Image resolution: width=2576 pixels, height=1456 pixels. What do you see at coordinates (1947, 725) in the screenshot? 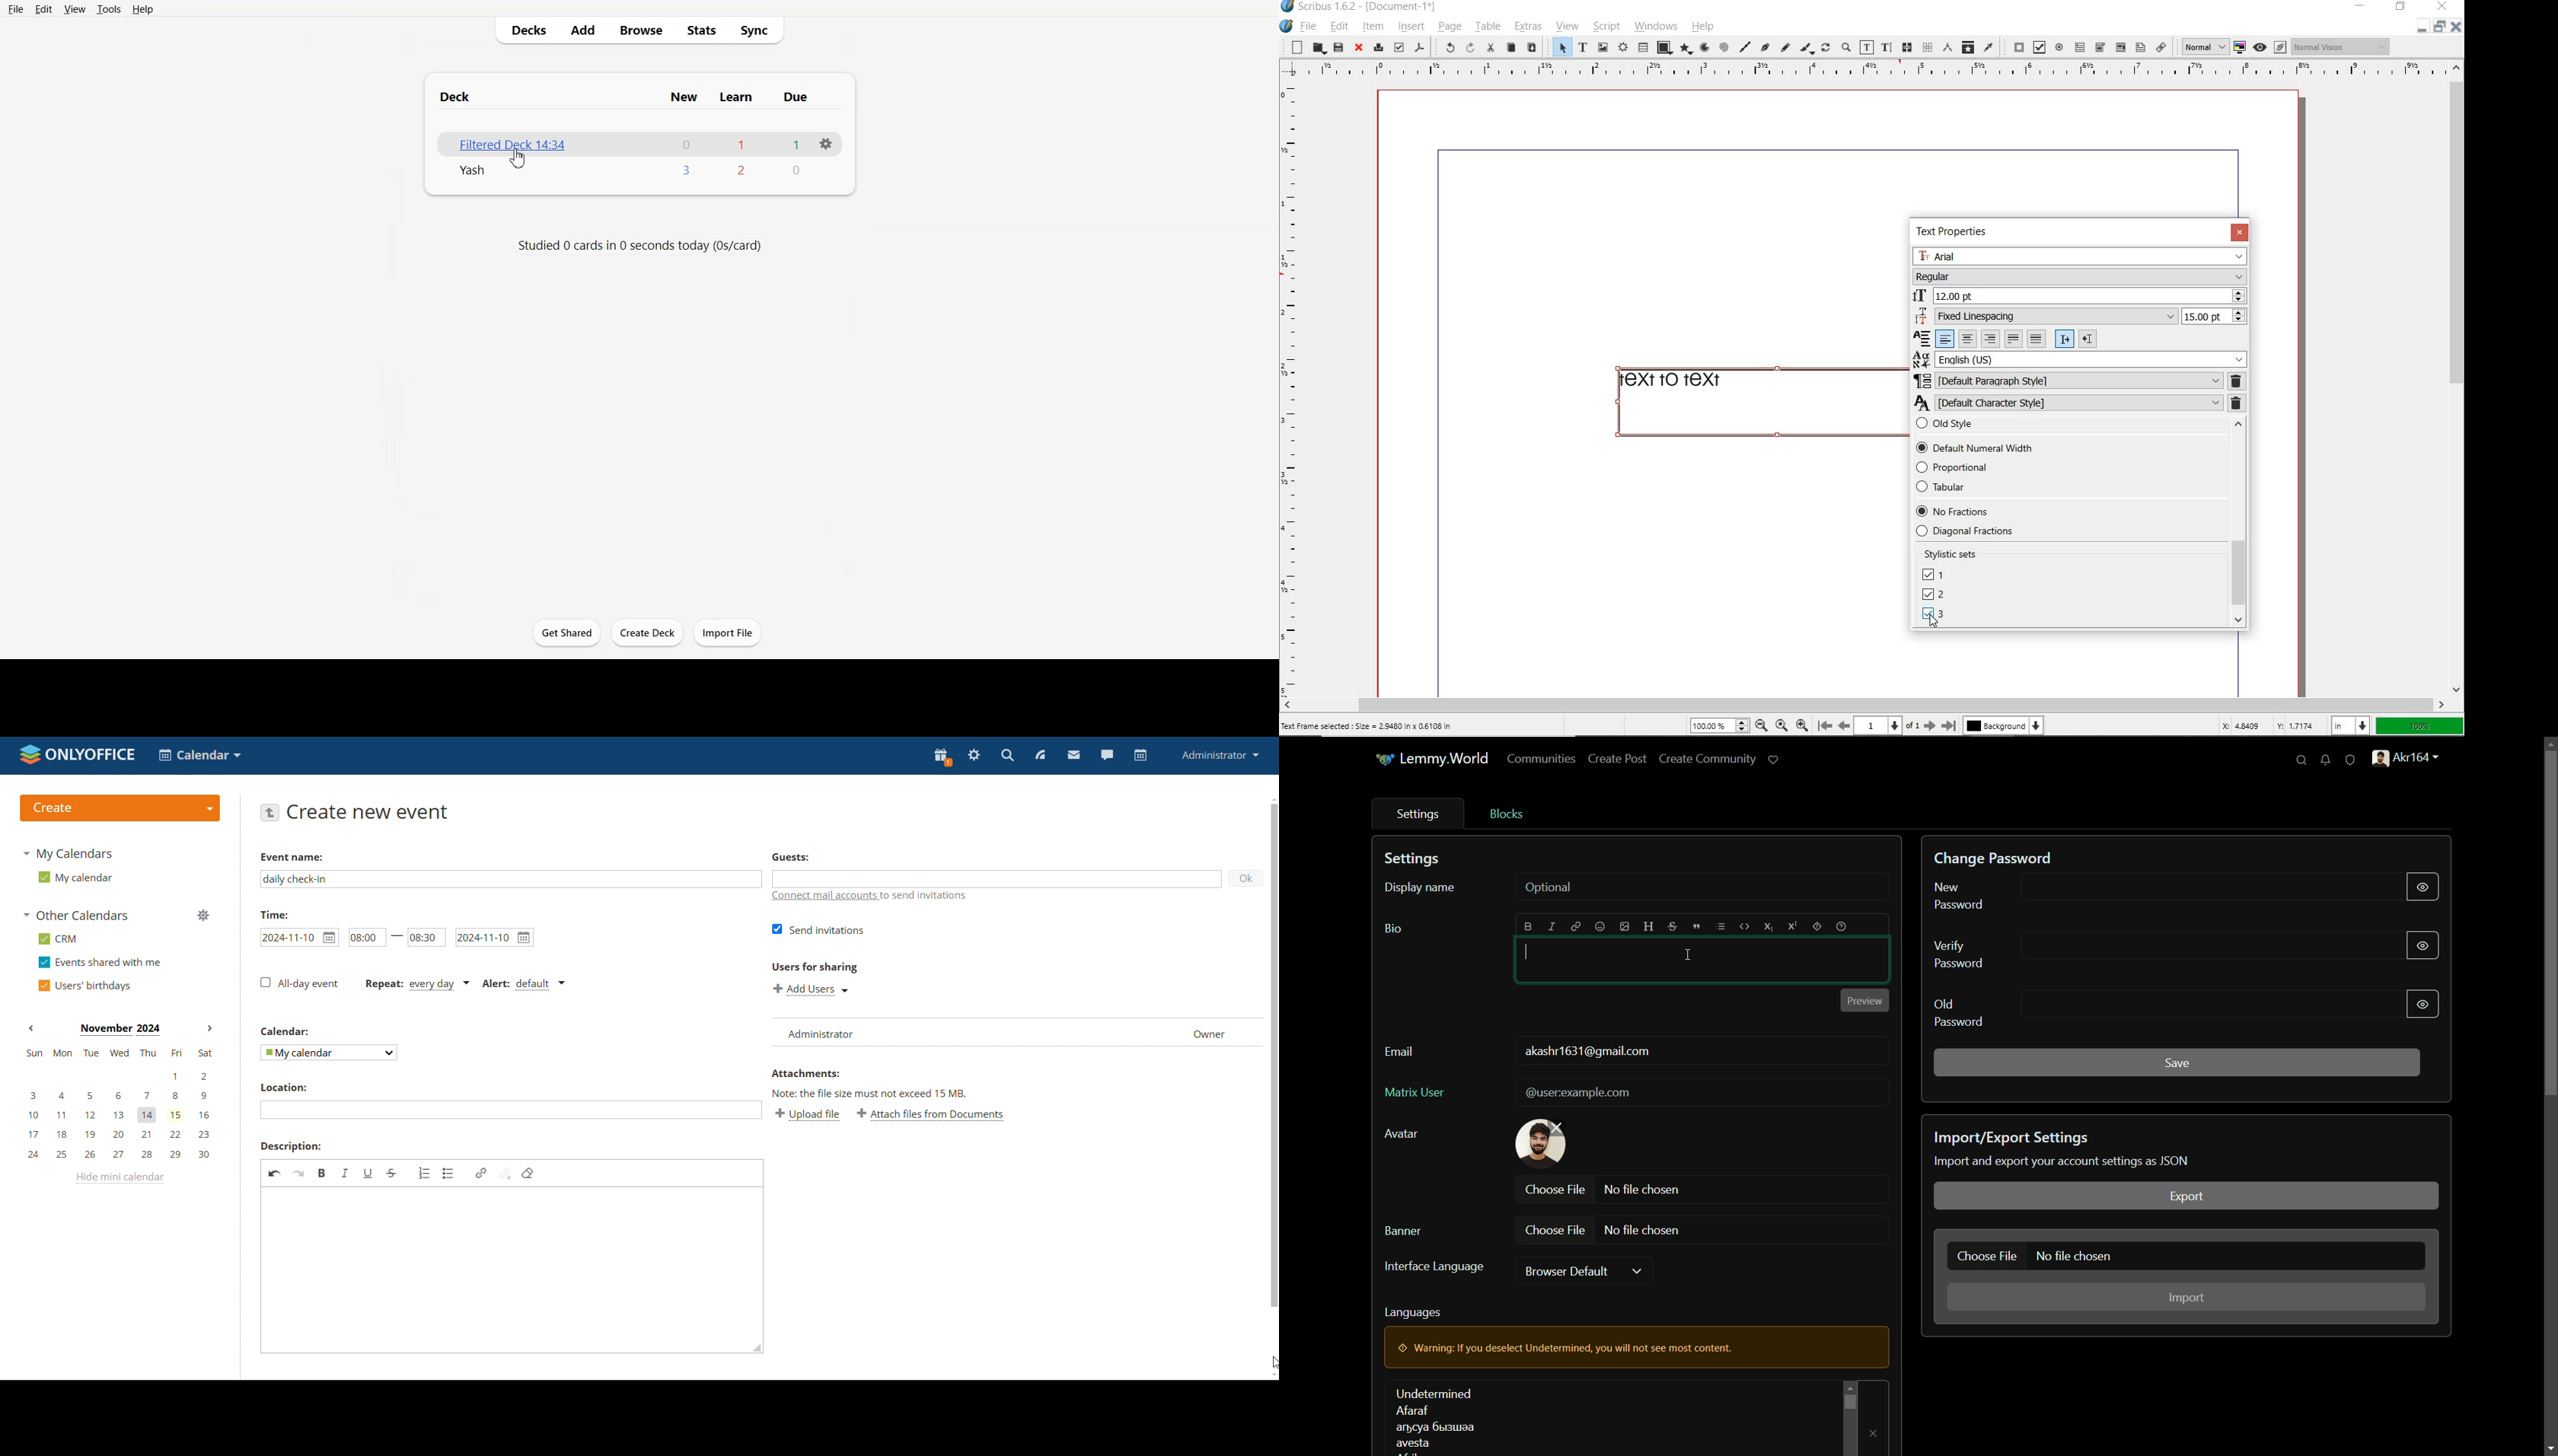
I see `Last page` at bounding box center [1947, 725].